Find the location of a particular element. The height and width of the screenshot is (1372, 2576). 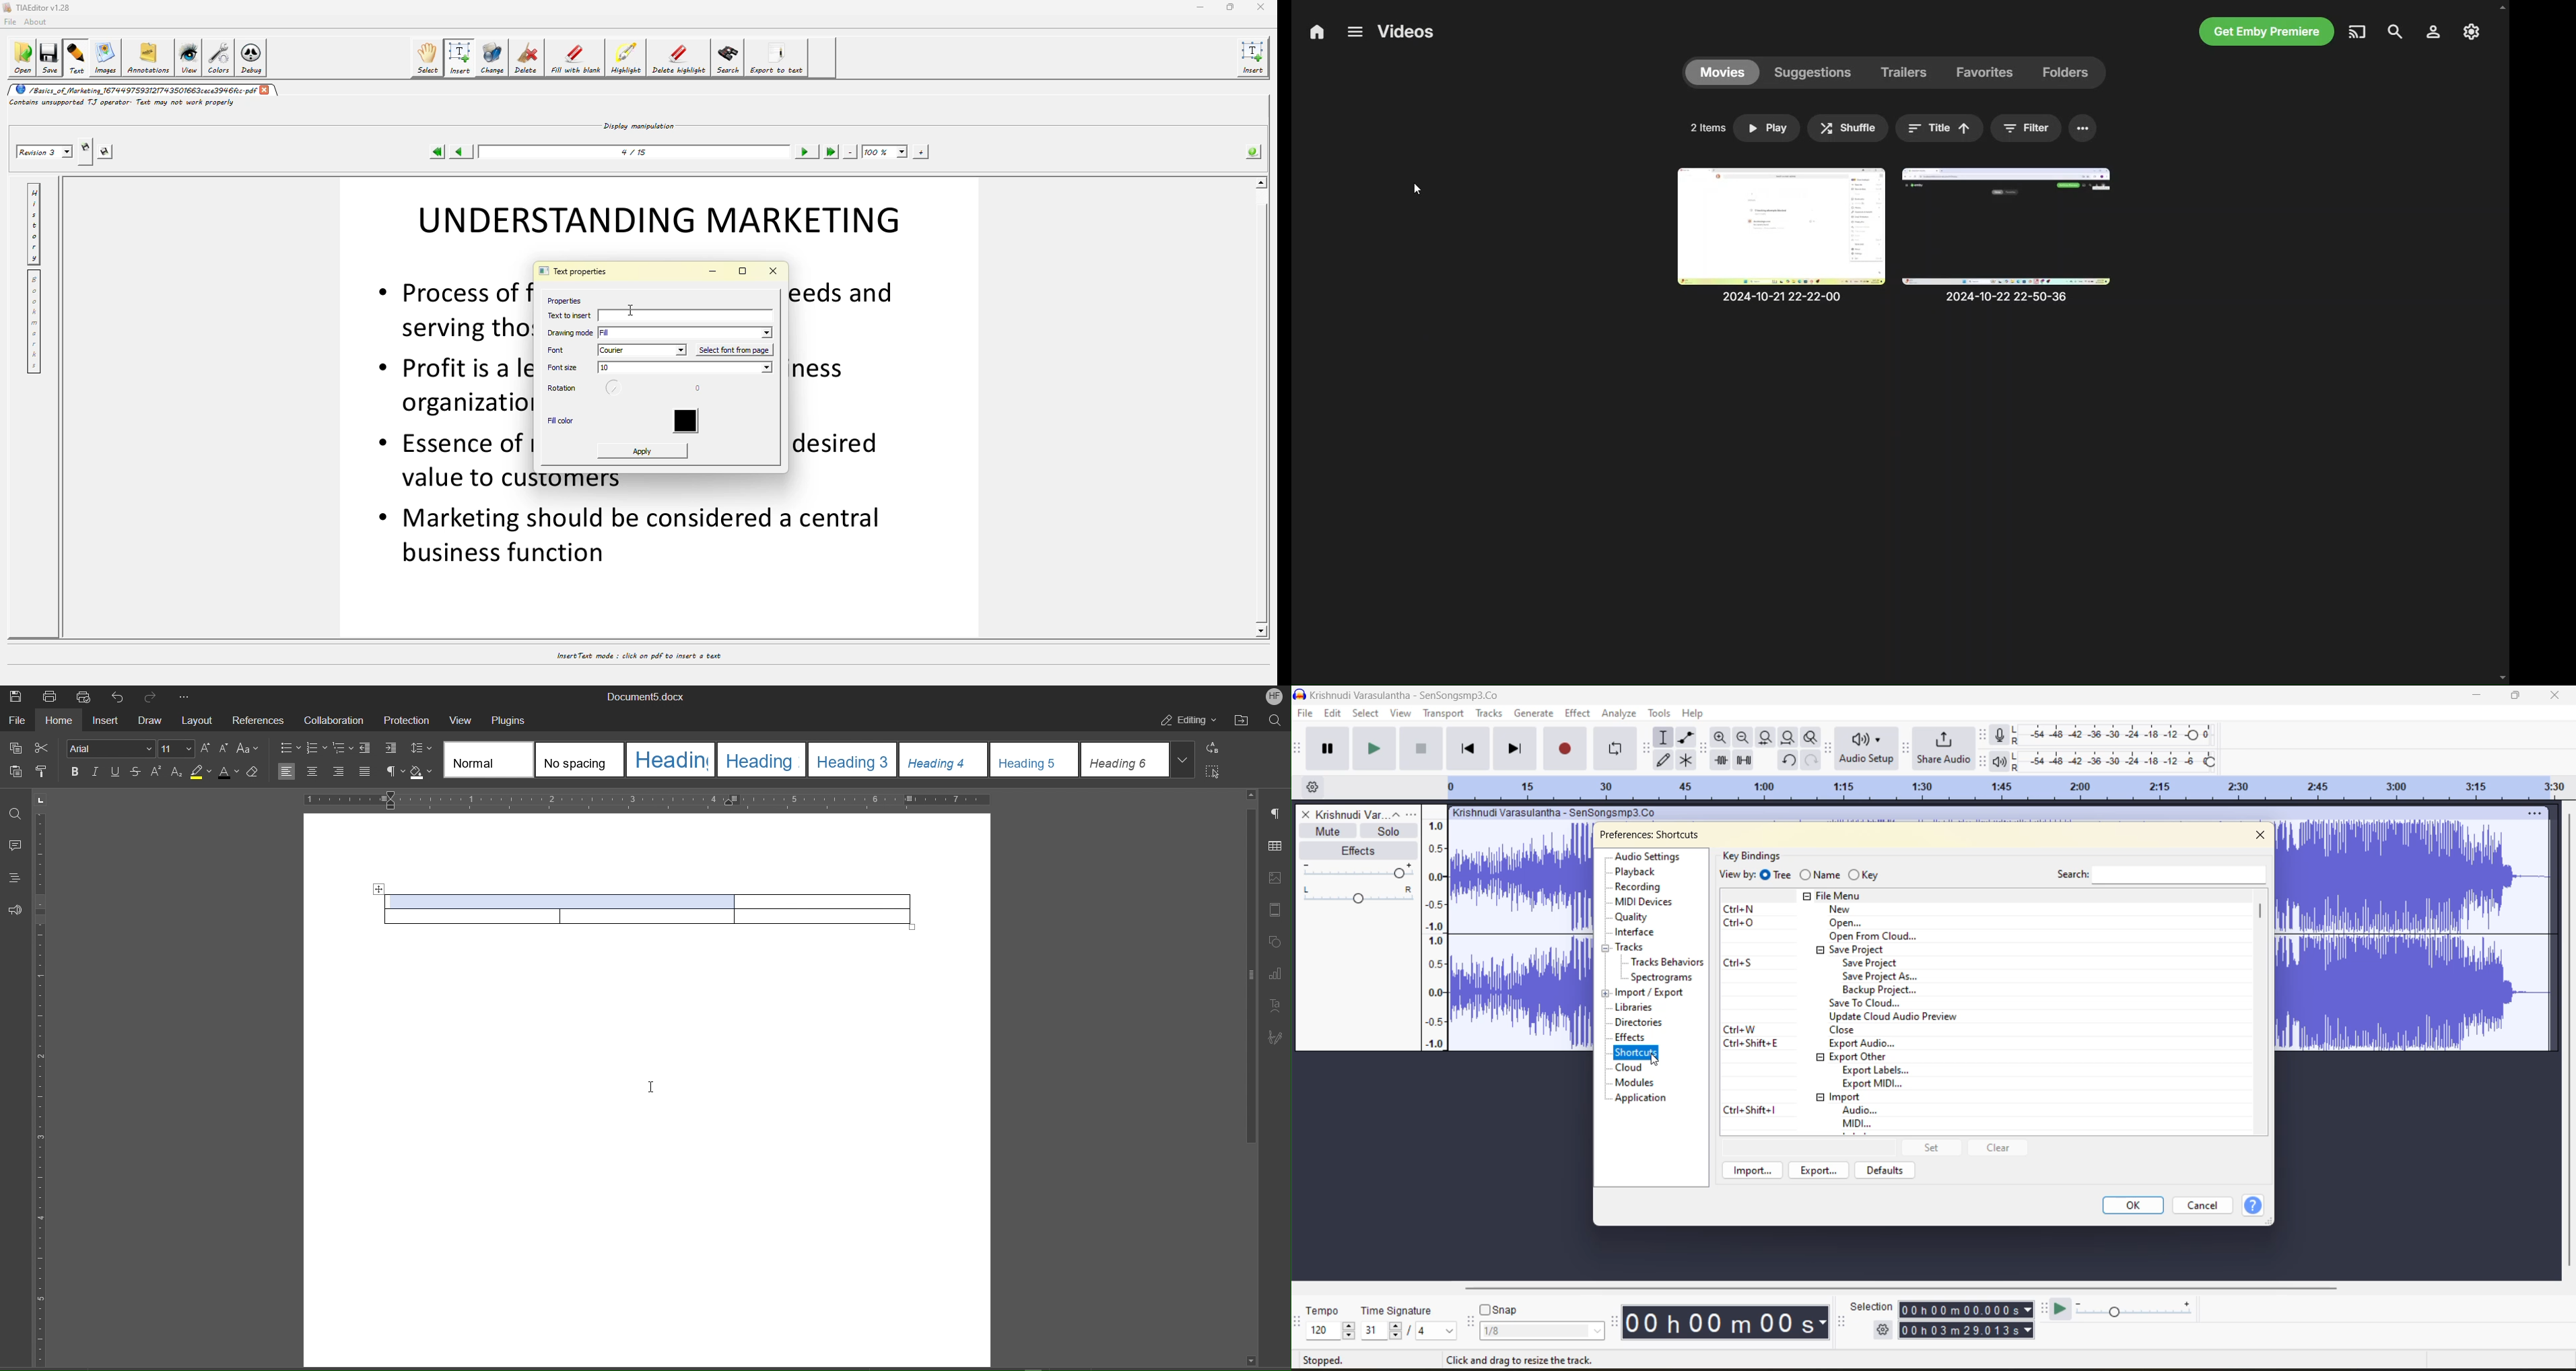

 is located at coordinates (2084, 128).